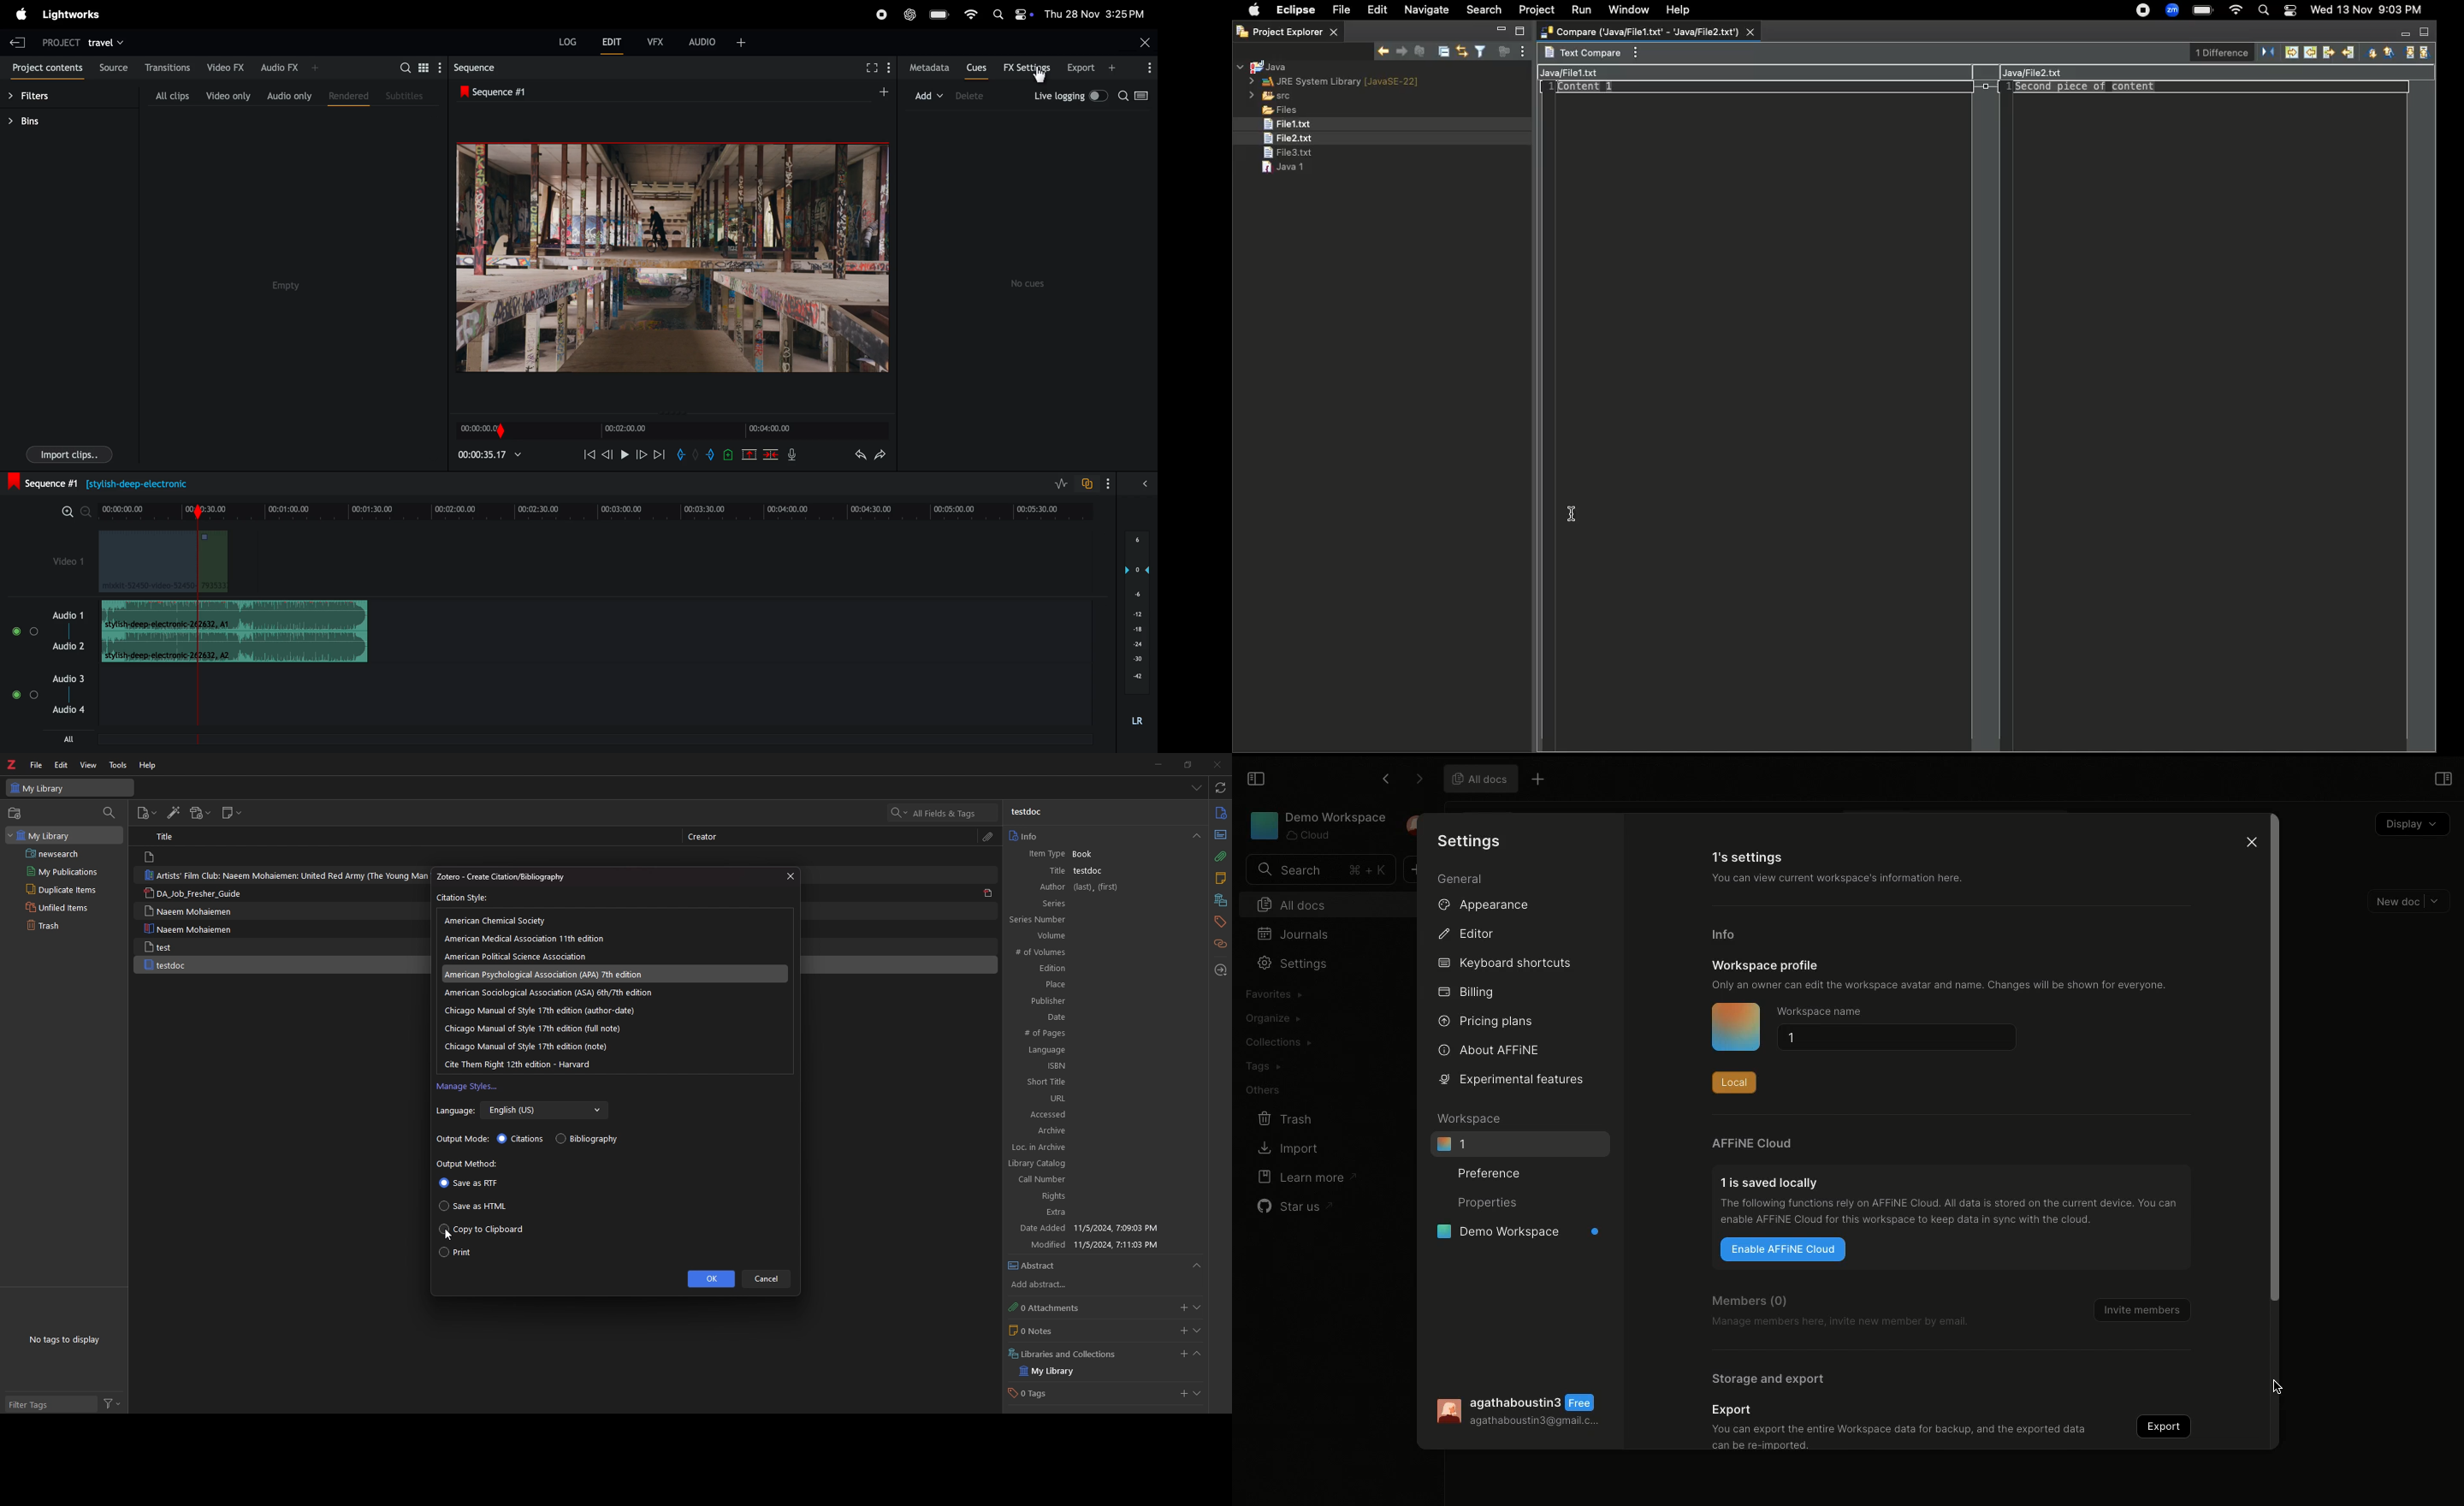 Image resolution: width=2464 pixels, height=1512 pixels. Describe the element at coordinates (1097, 984) in the screenshot. I see `Place` at that location.